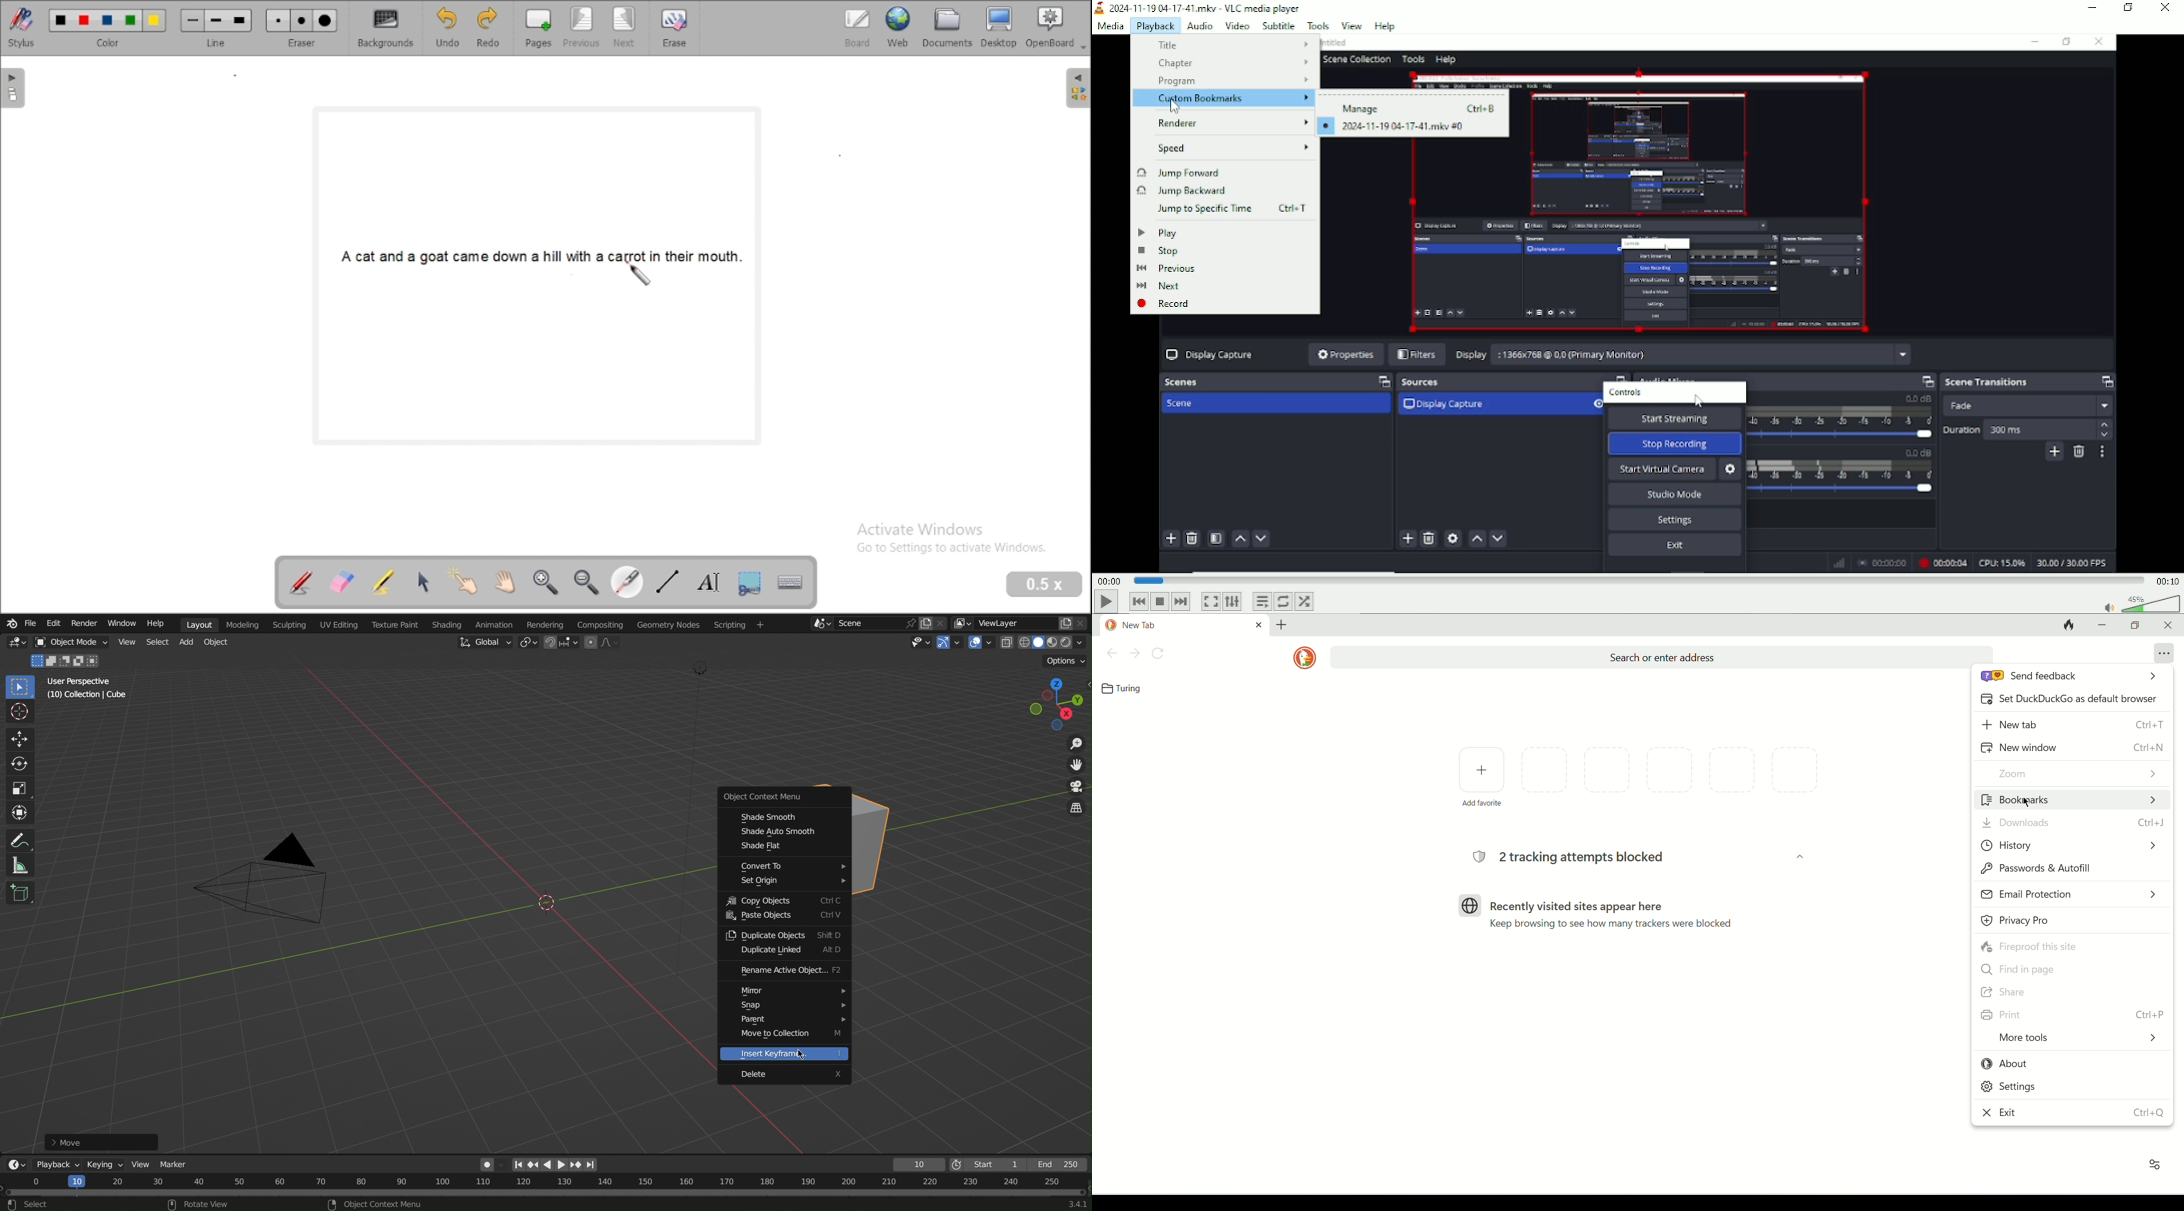 Image resolution: width=2184 pixels, height=1232 pixels. What do you see at coordinates (2070, 970) in the screenshot?
I see `find page` at bounding box center [2070, 970].